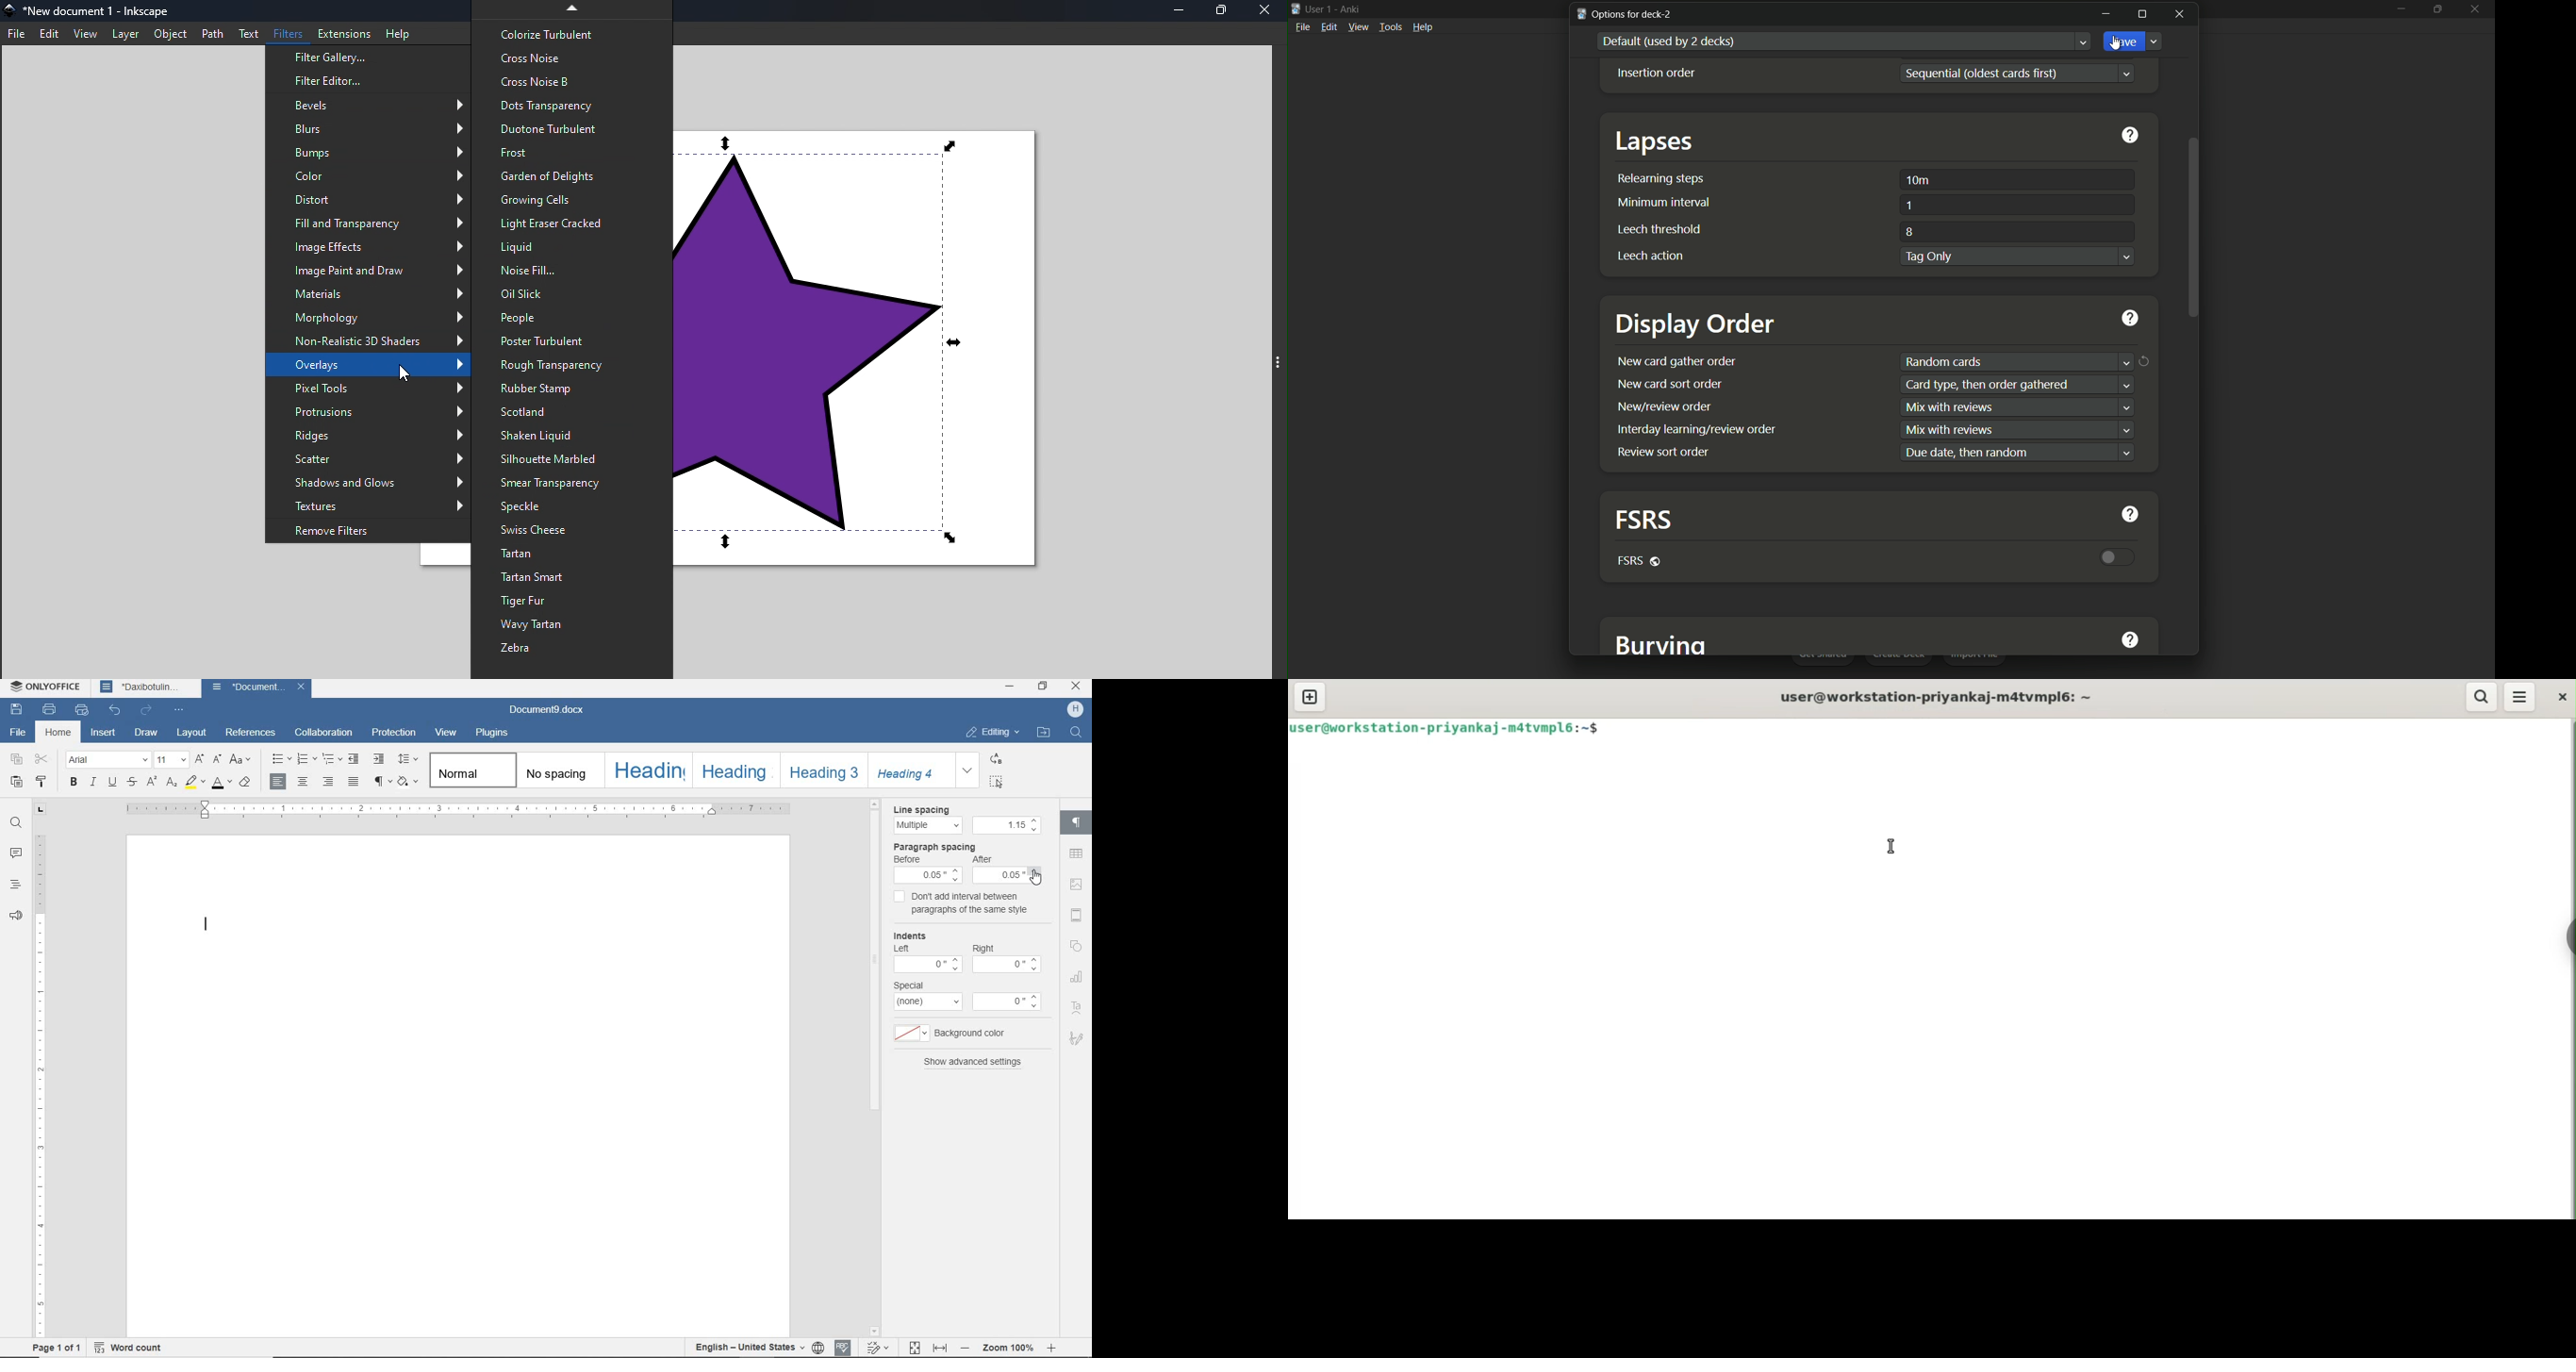  Describe the element at coordinates (304, 782) in the screenshot. I see `align center` at that location.